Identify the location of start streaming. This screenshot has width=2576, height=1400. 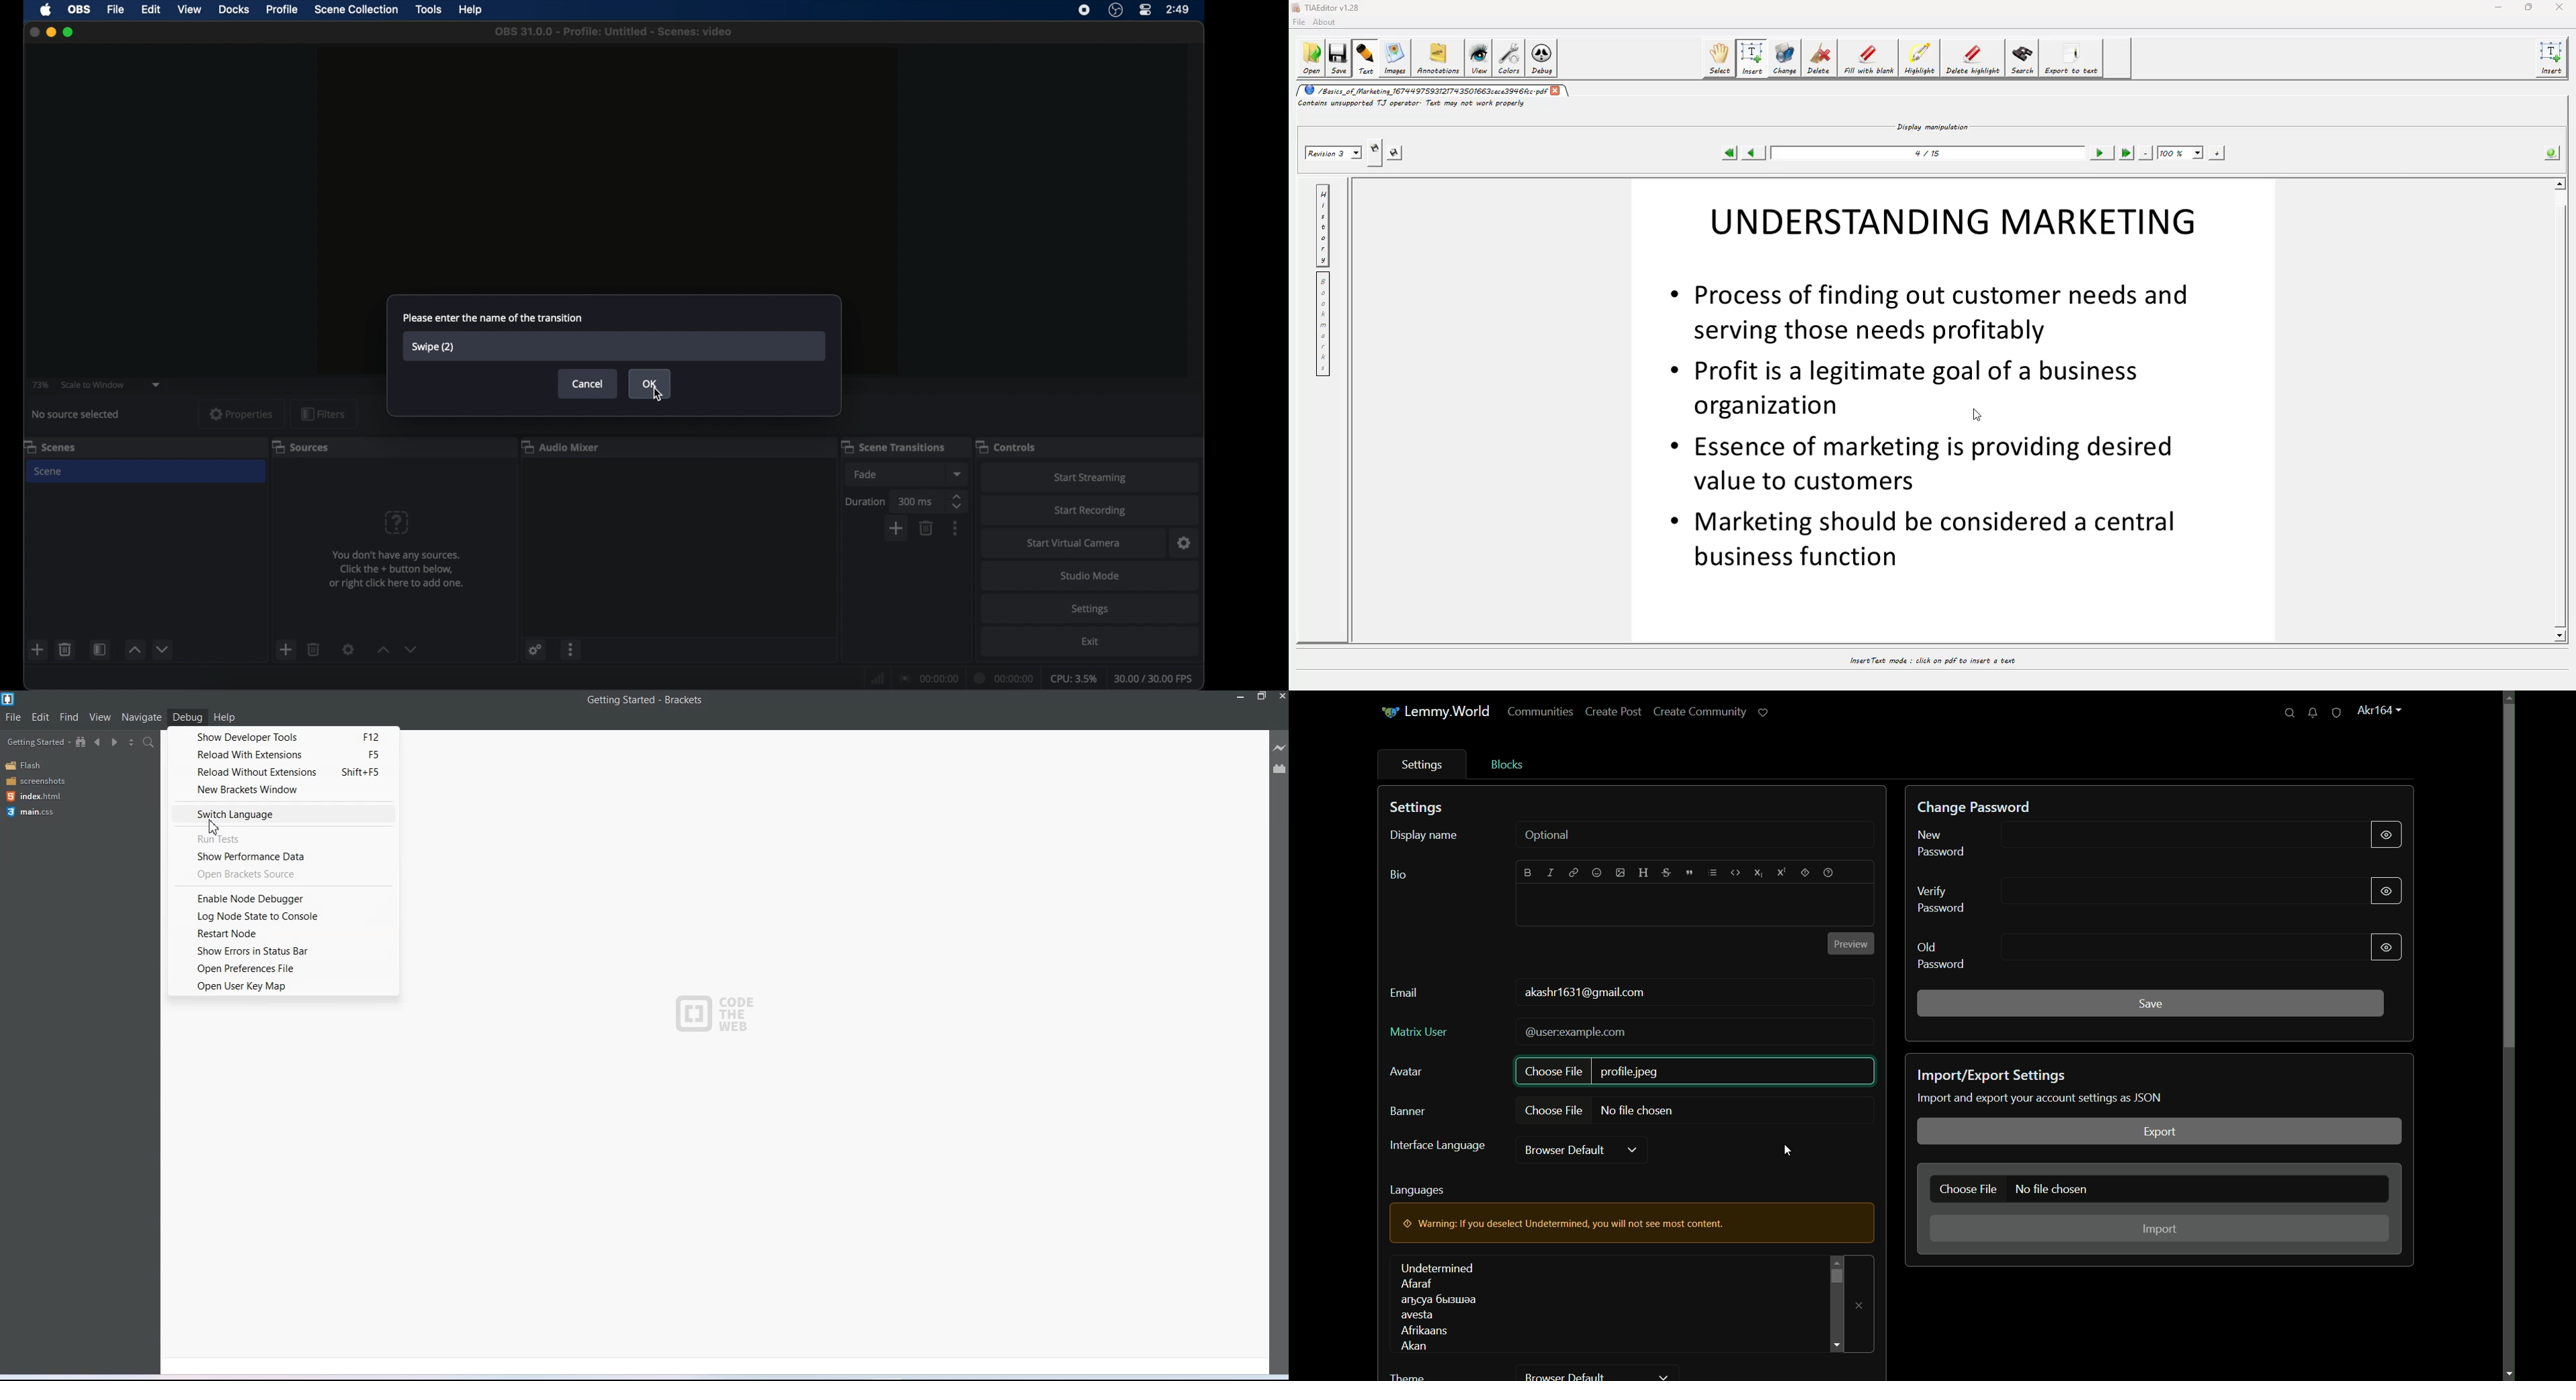
(1090, 478).